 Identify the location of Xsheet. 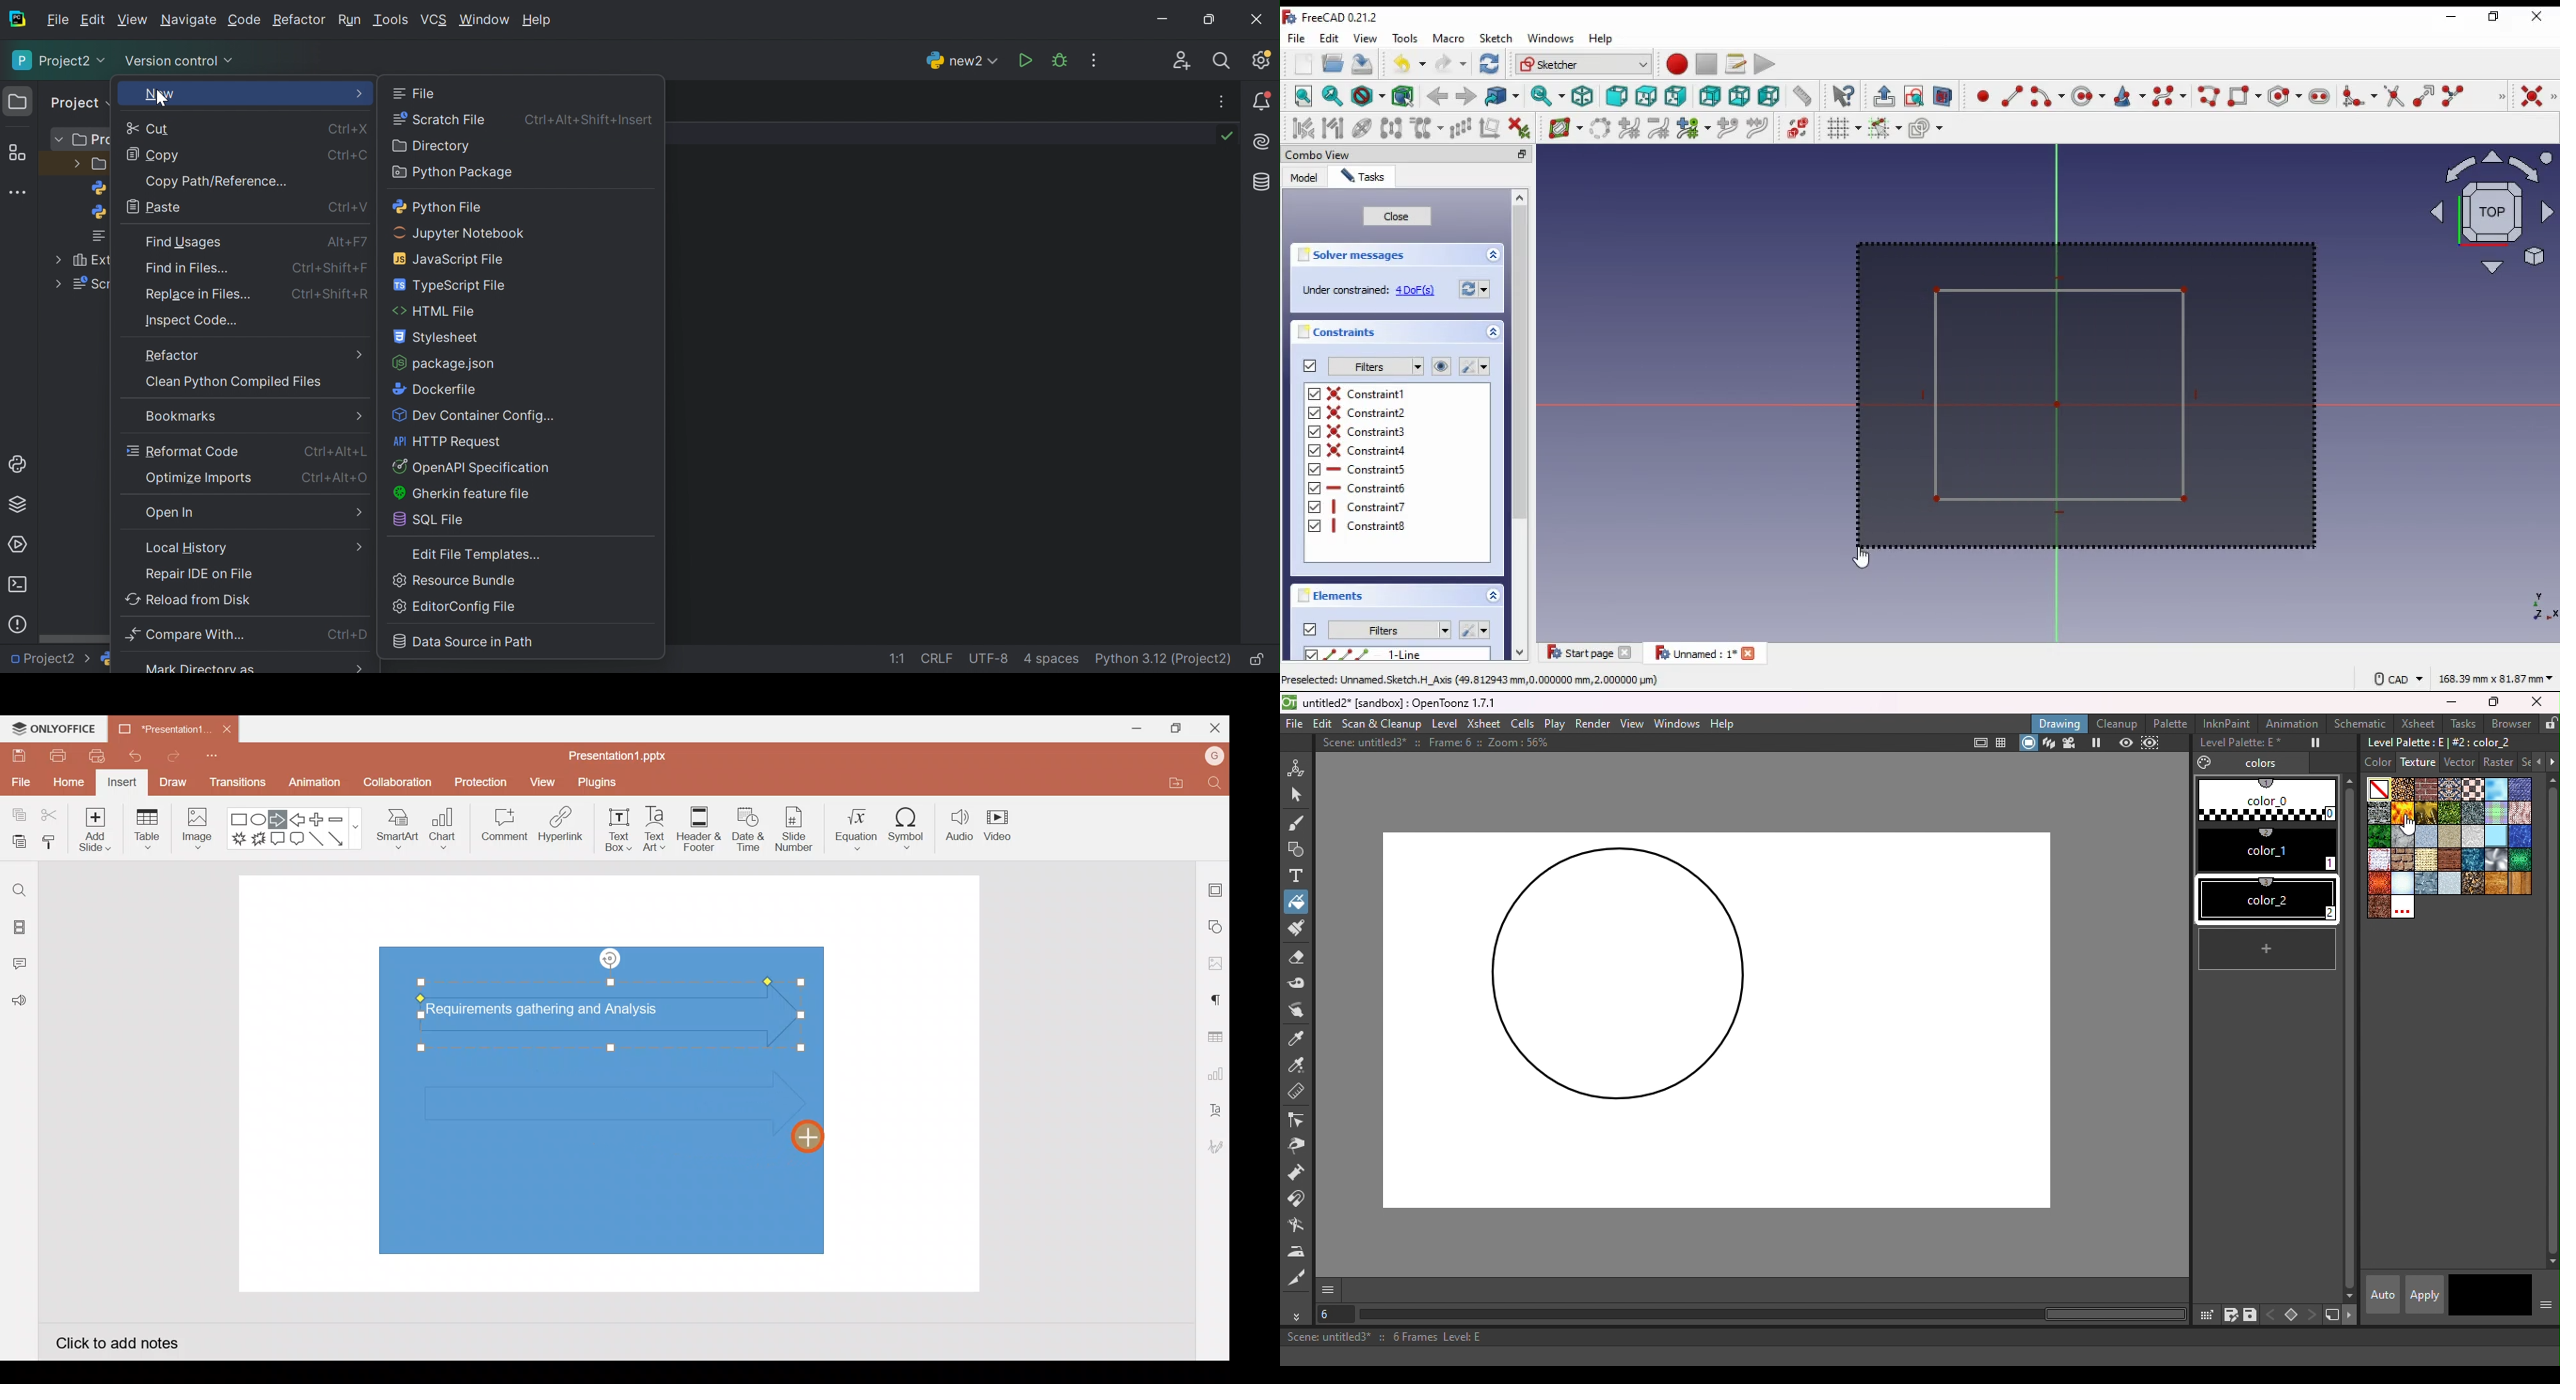
(1484, 724).